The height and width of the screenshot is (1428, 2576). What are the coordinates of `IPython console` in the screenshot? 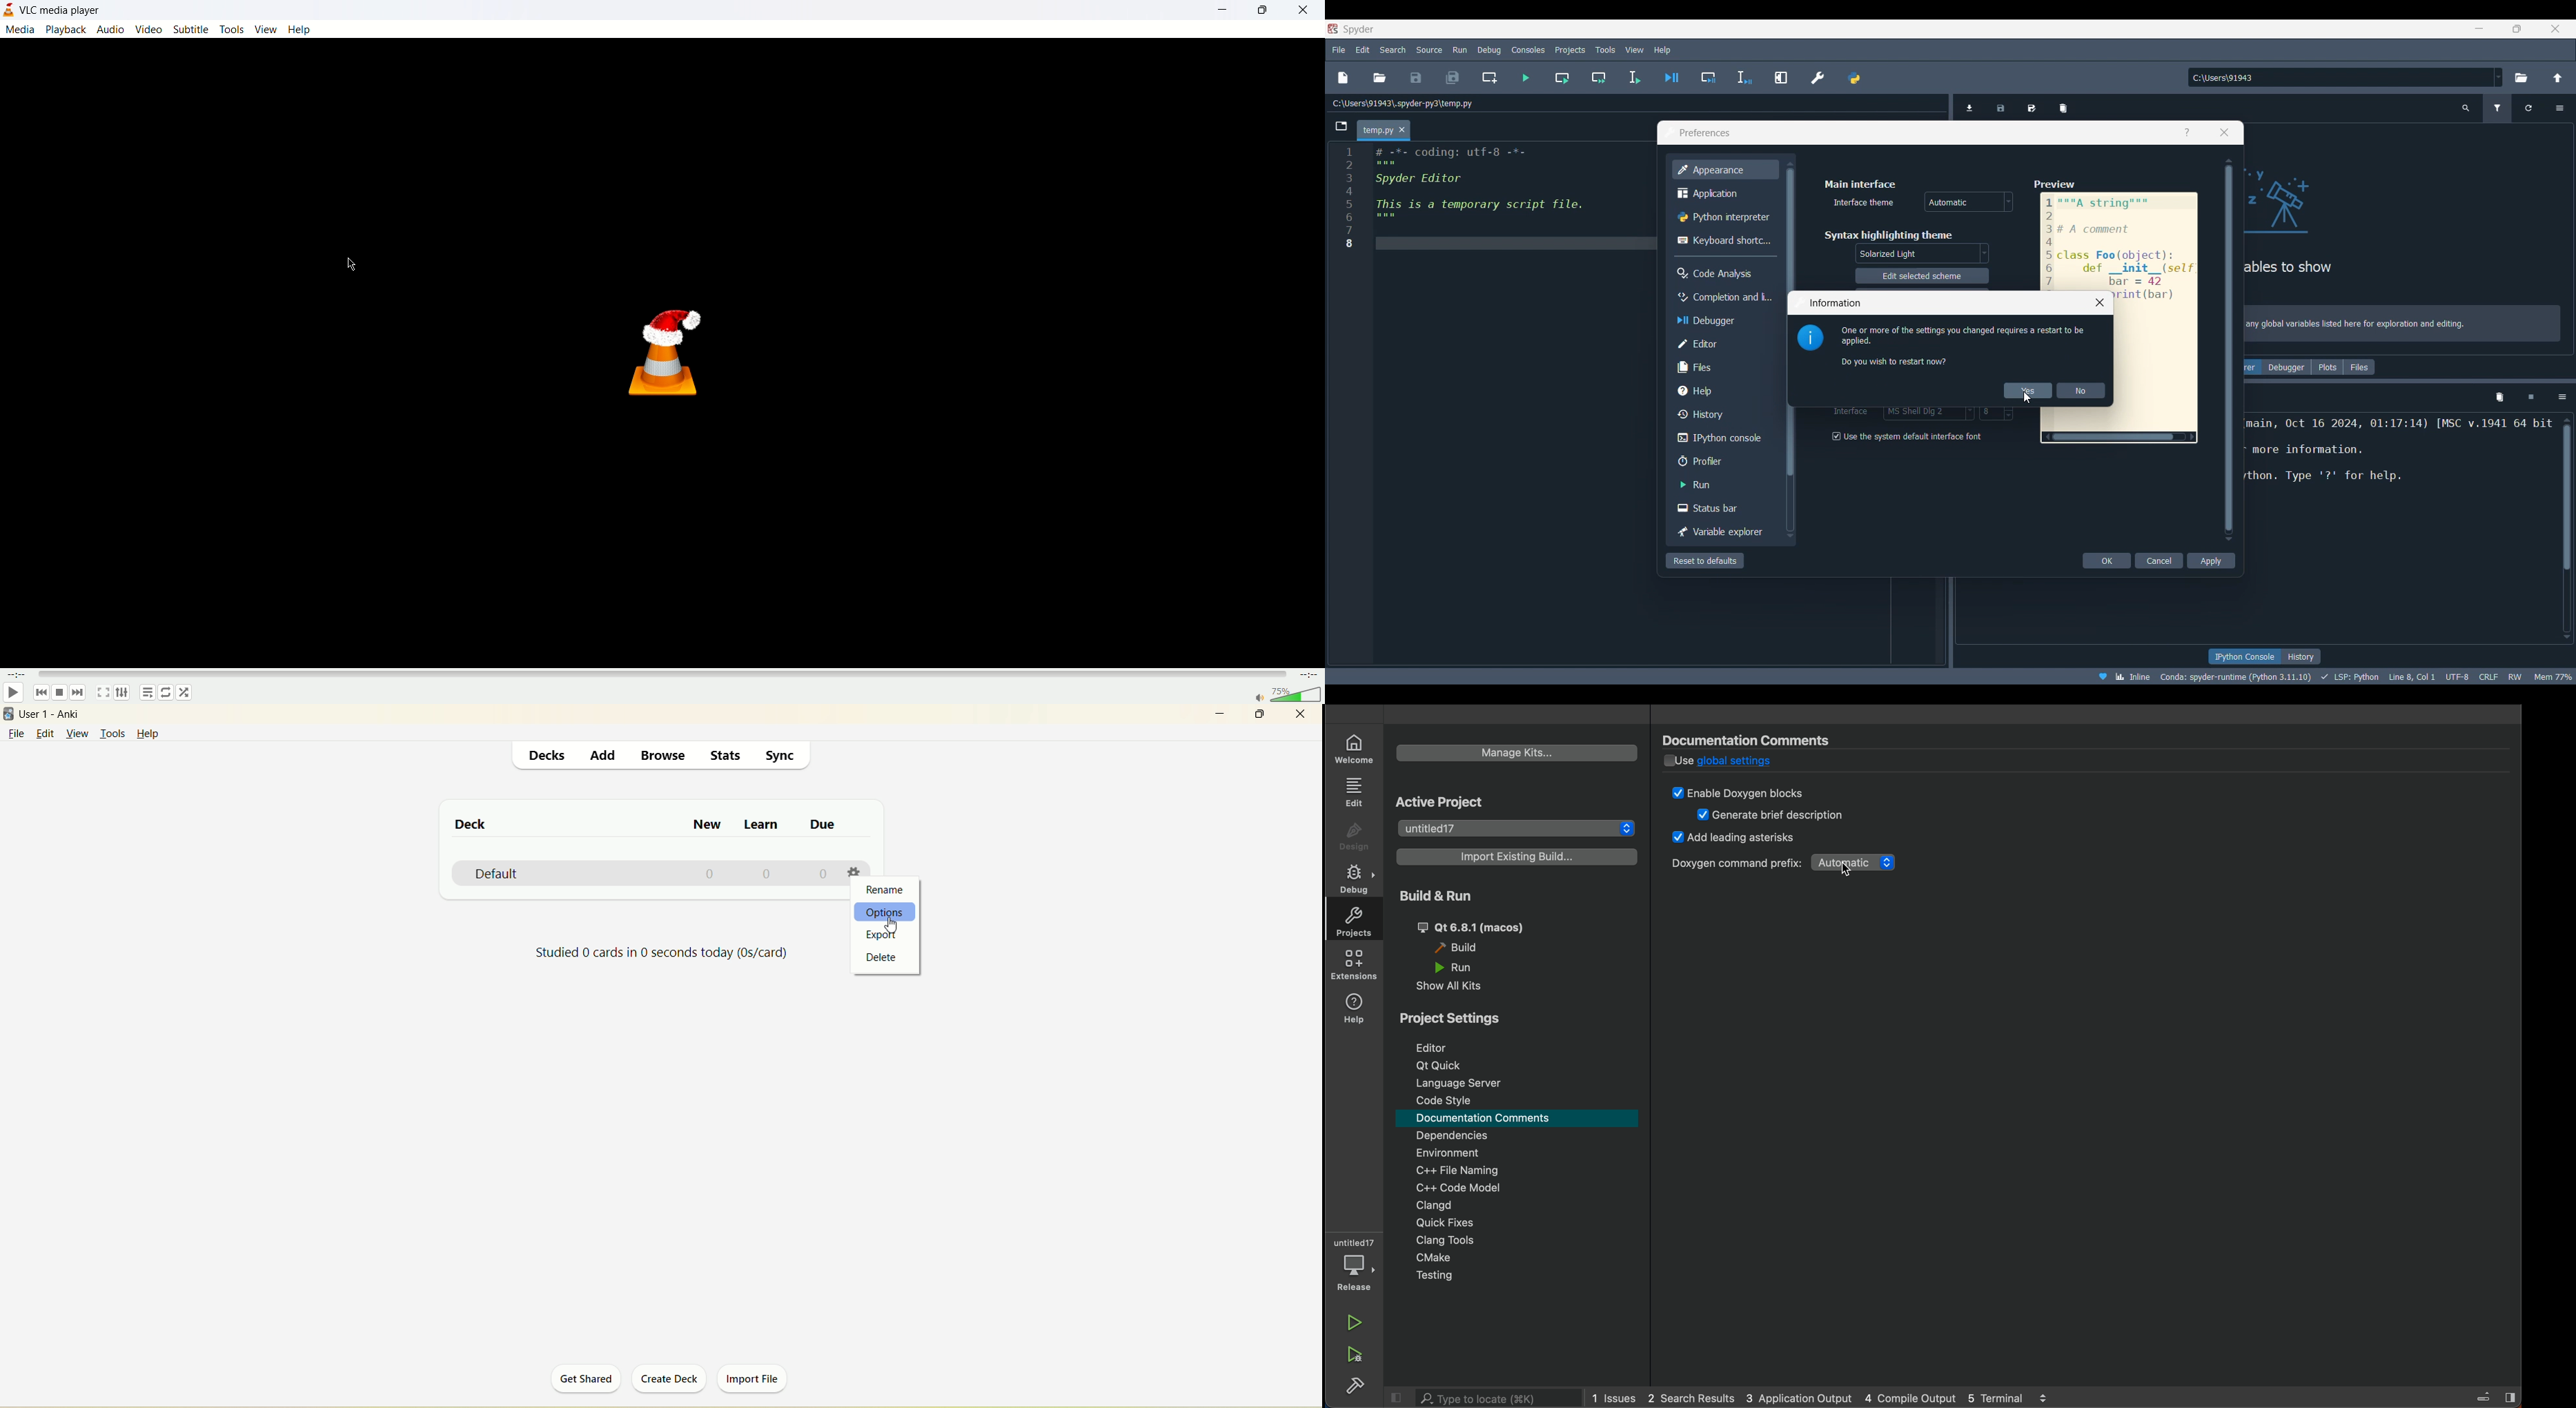 It's located at (1723, 438).